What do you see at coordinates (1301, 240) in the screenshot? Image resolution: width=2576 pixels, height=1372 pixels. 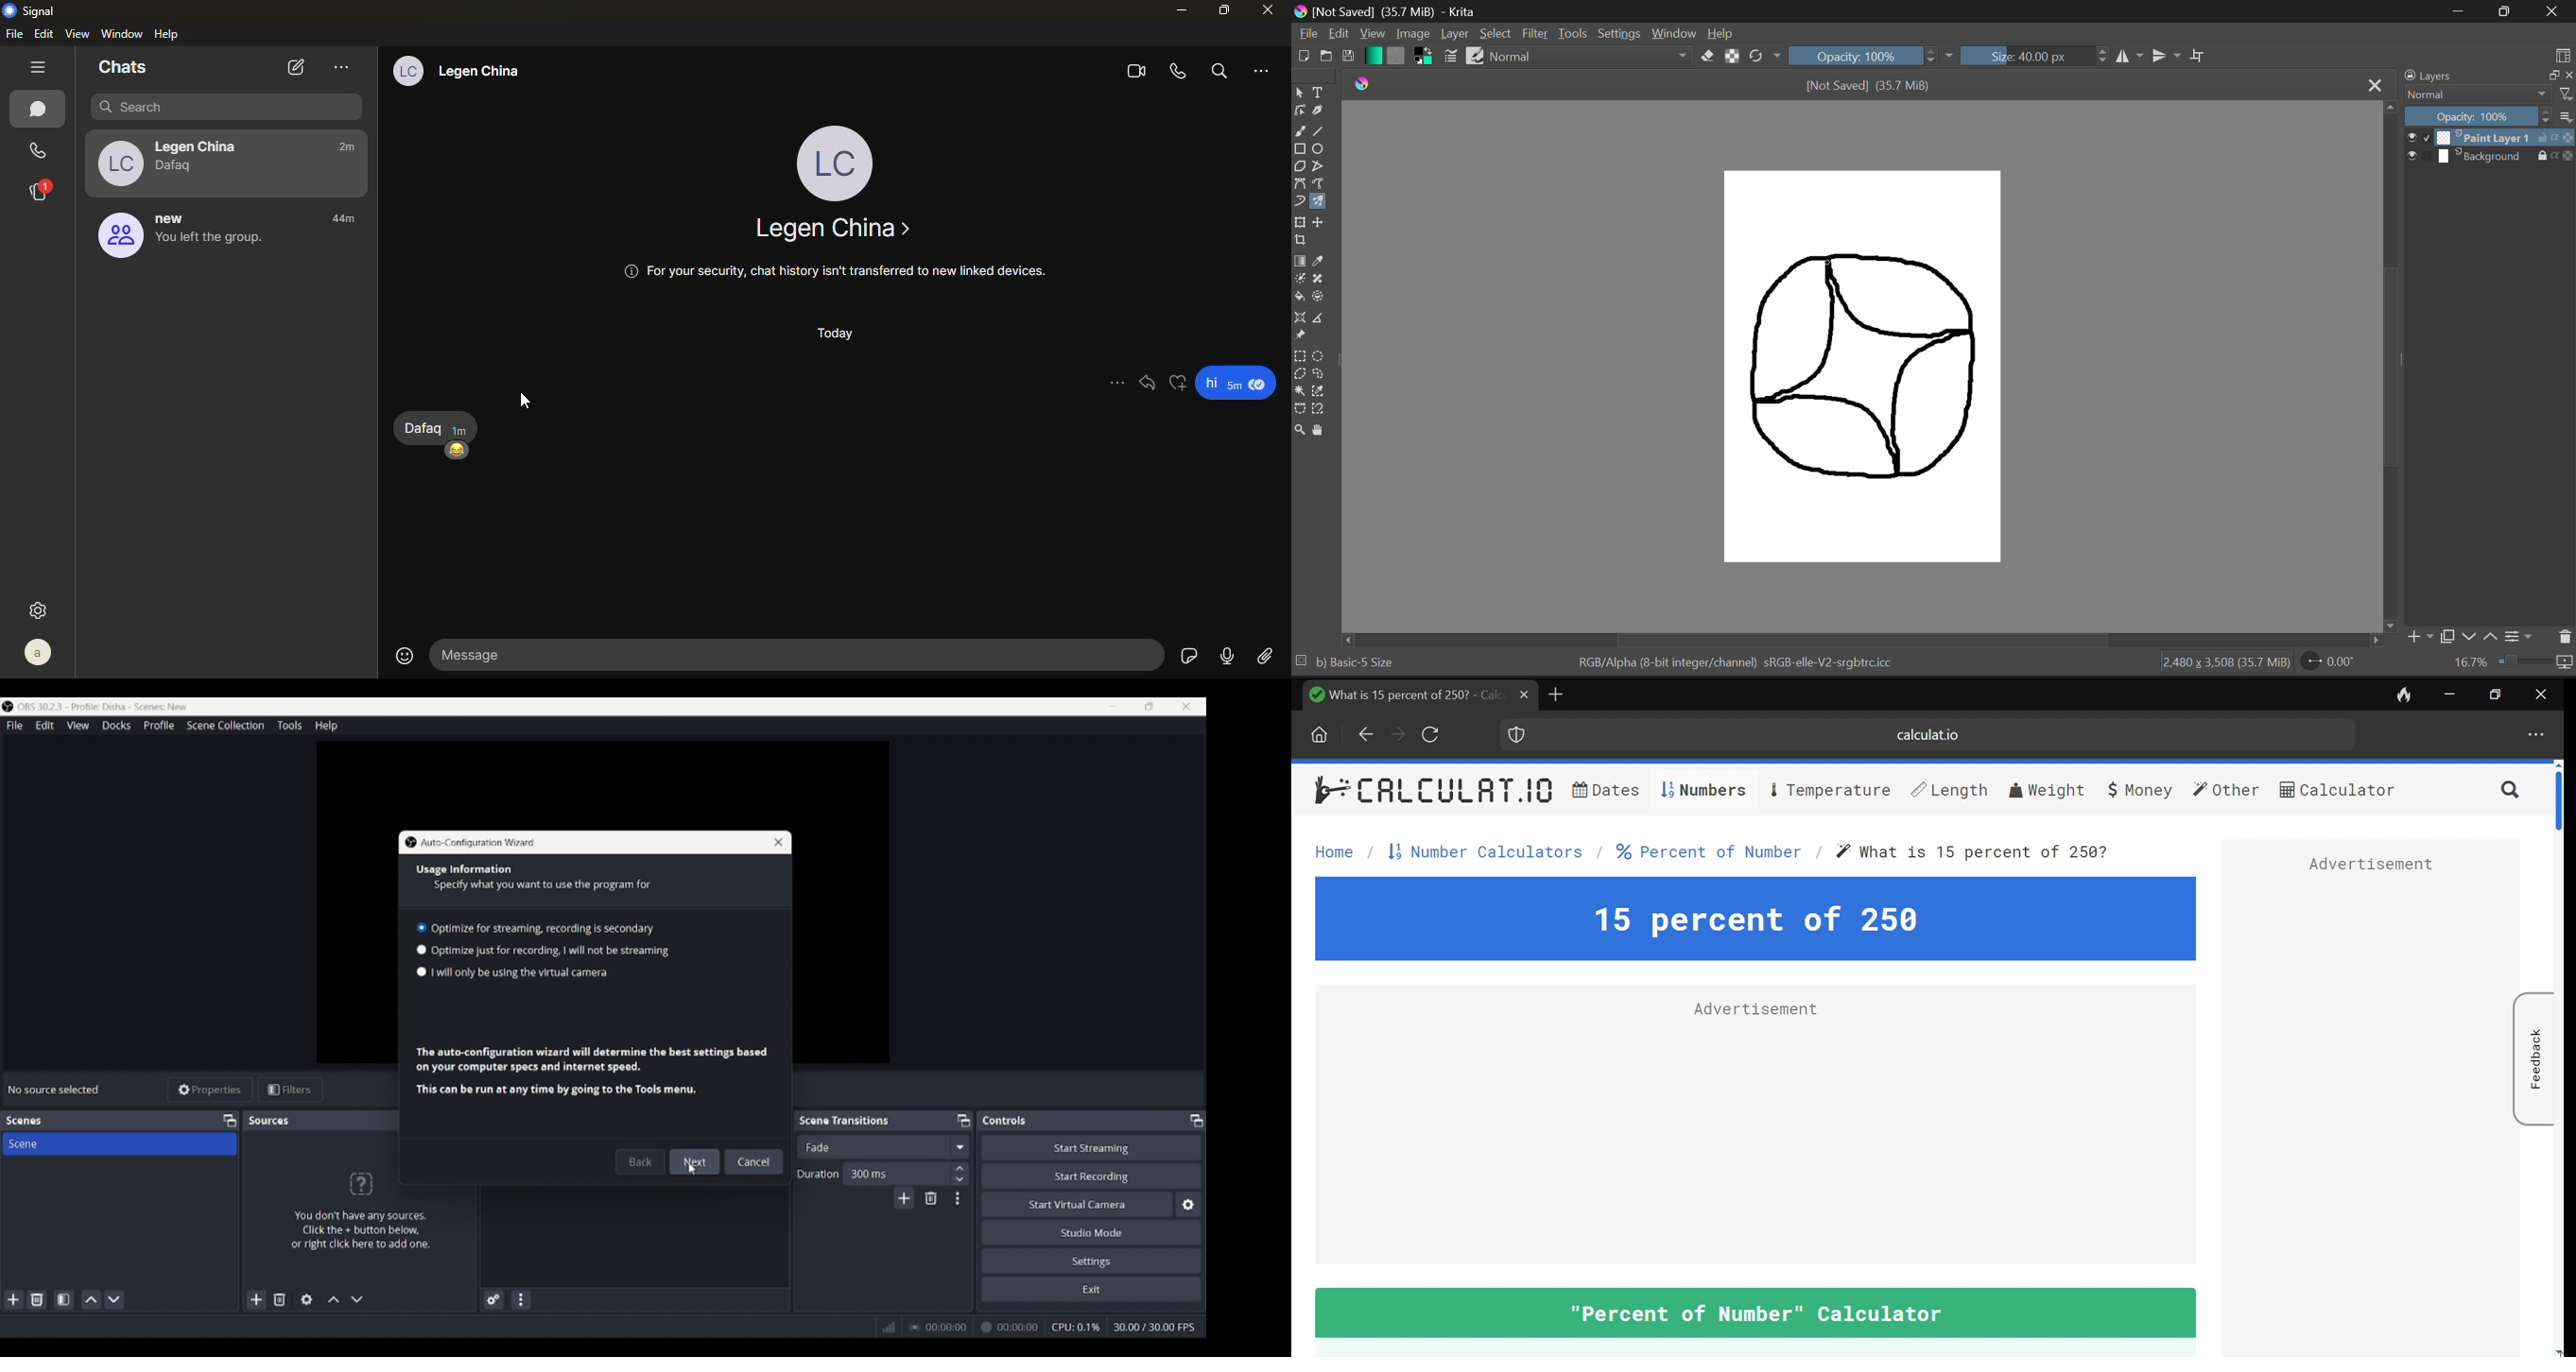 I see `Crop Layer` at bounding box center [1301, 240].